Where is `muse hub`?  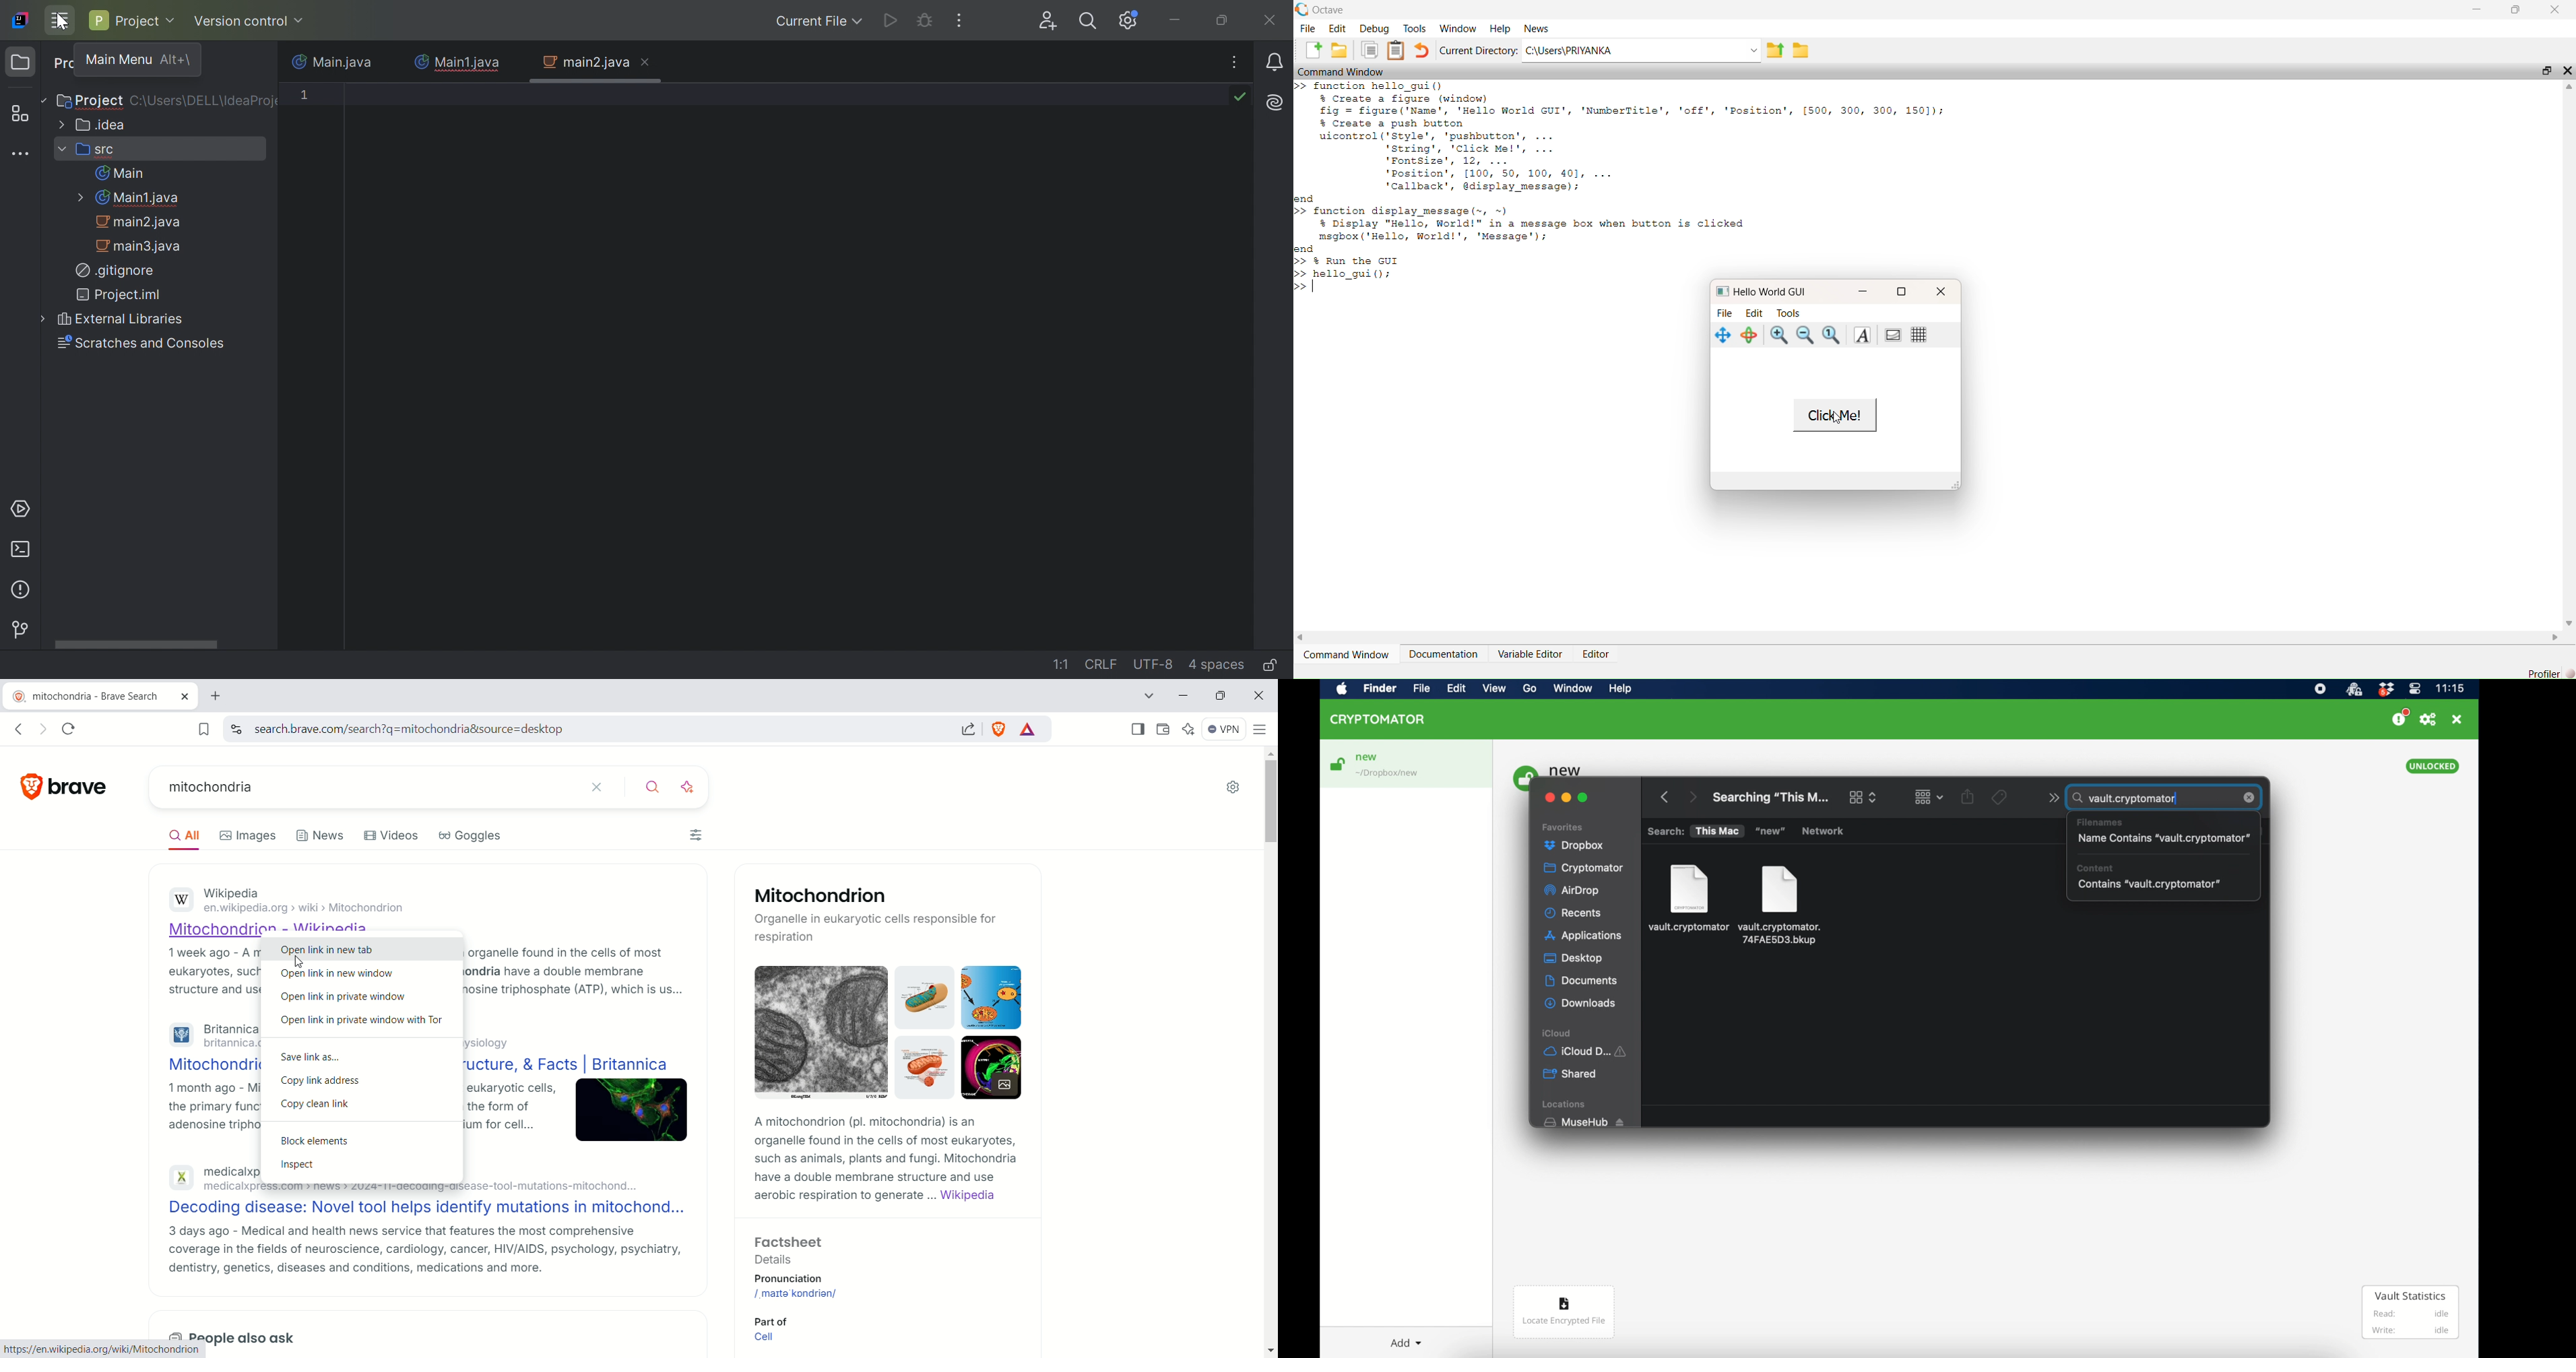
muse hub is located at coordinates (1583, 1122).